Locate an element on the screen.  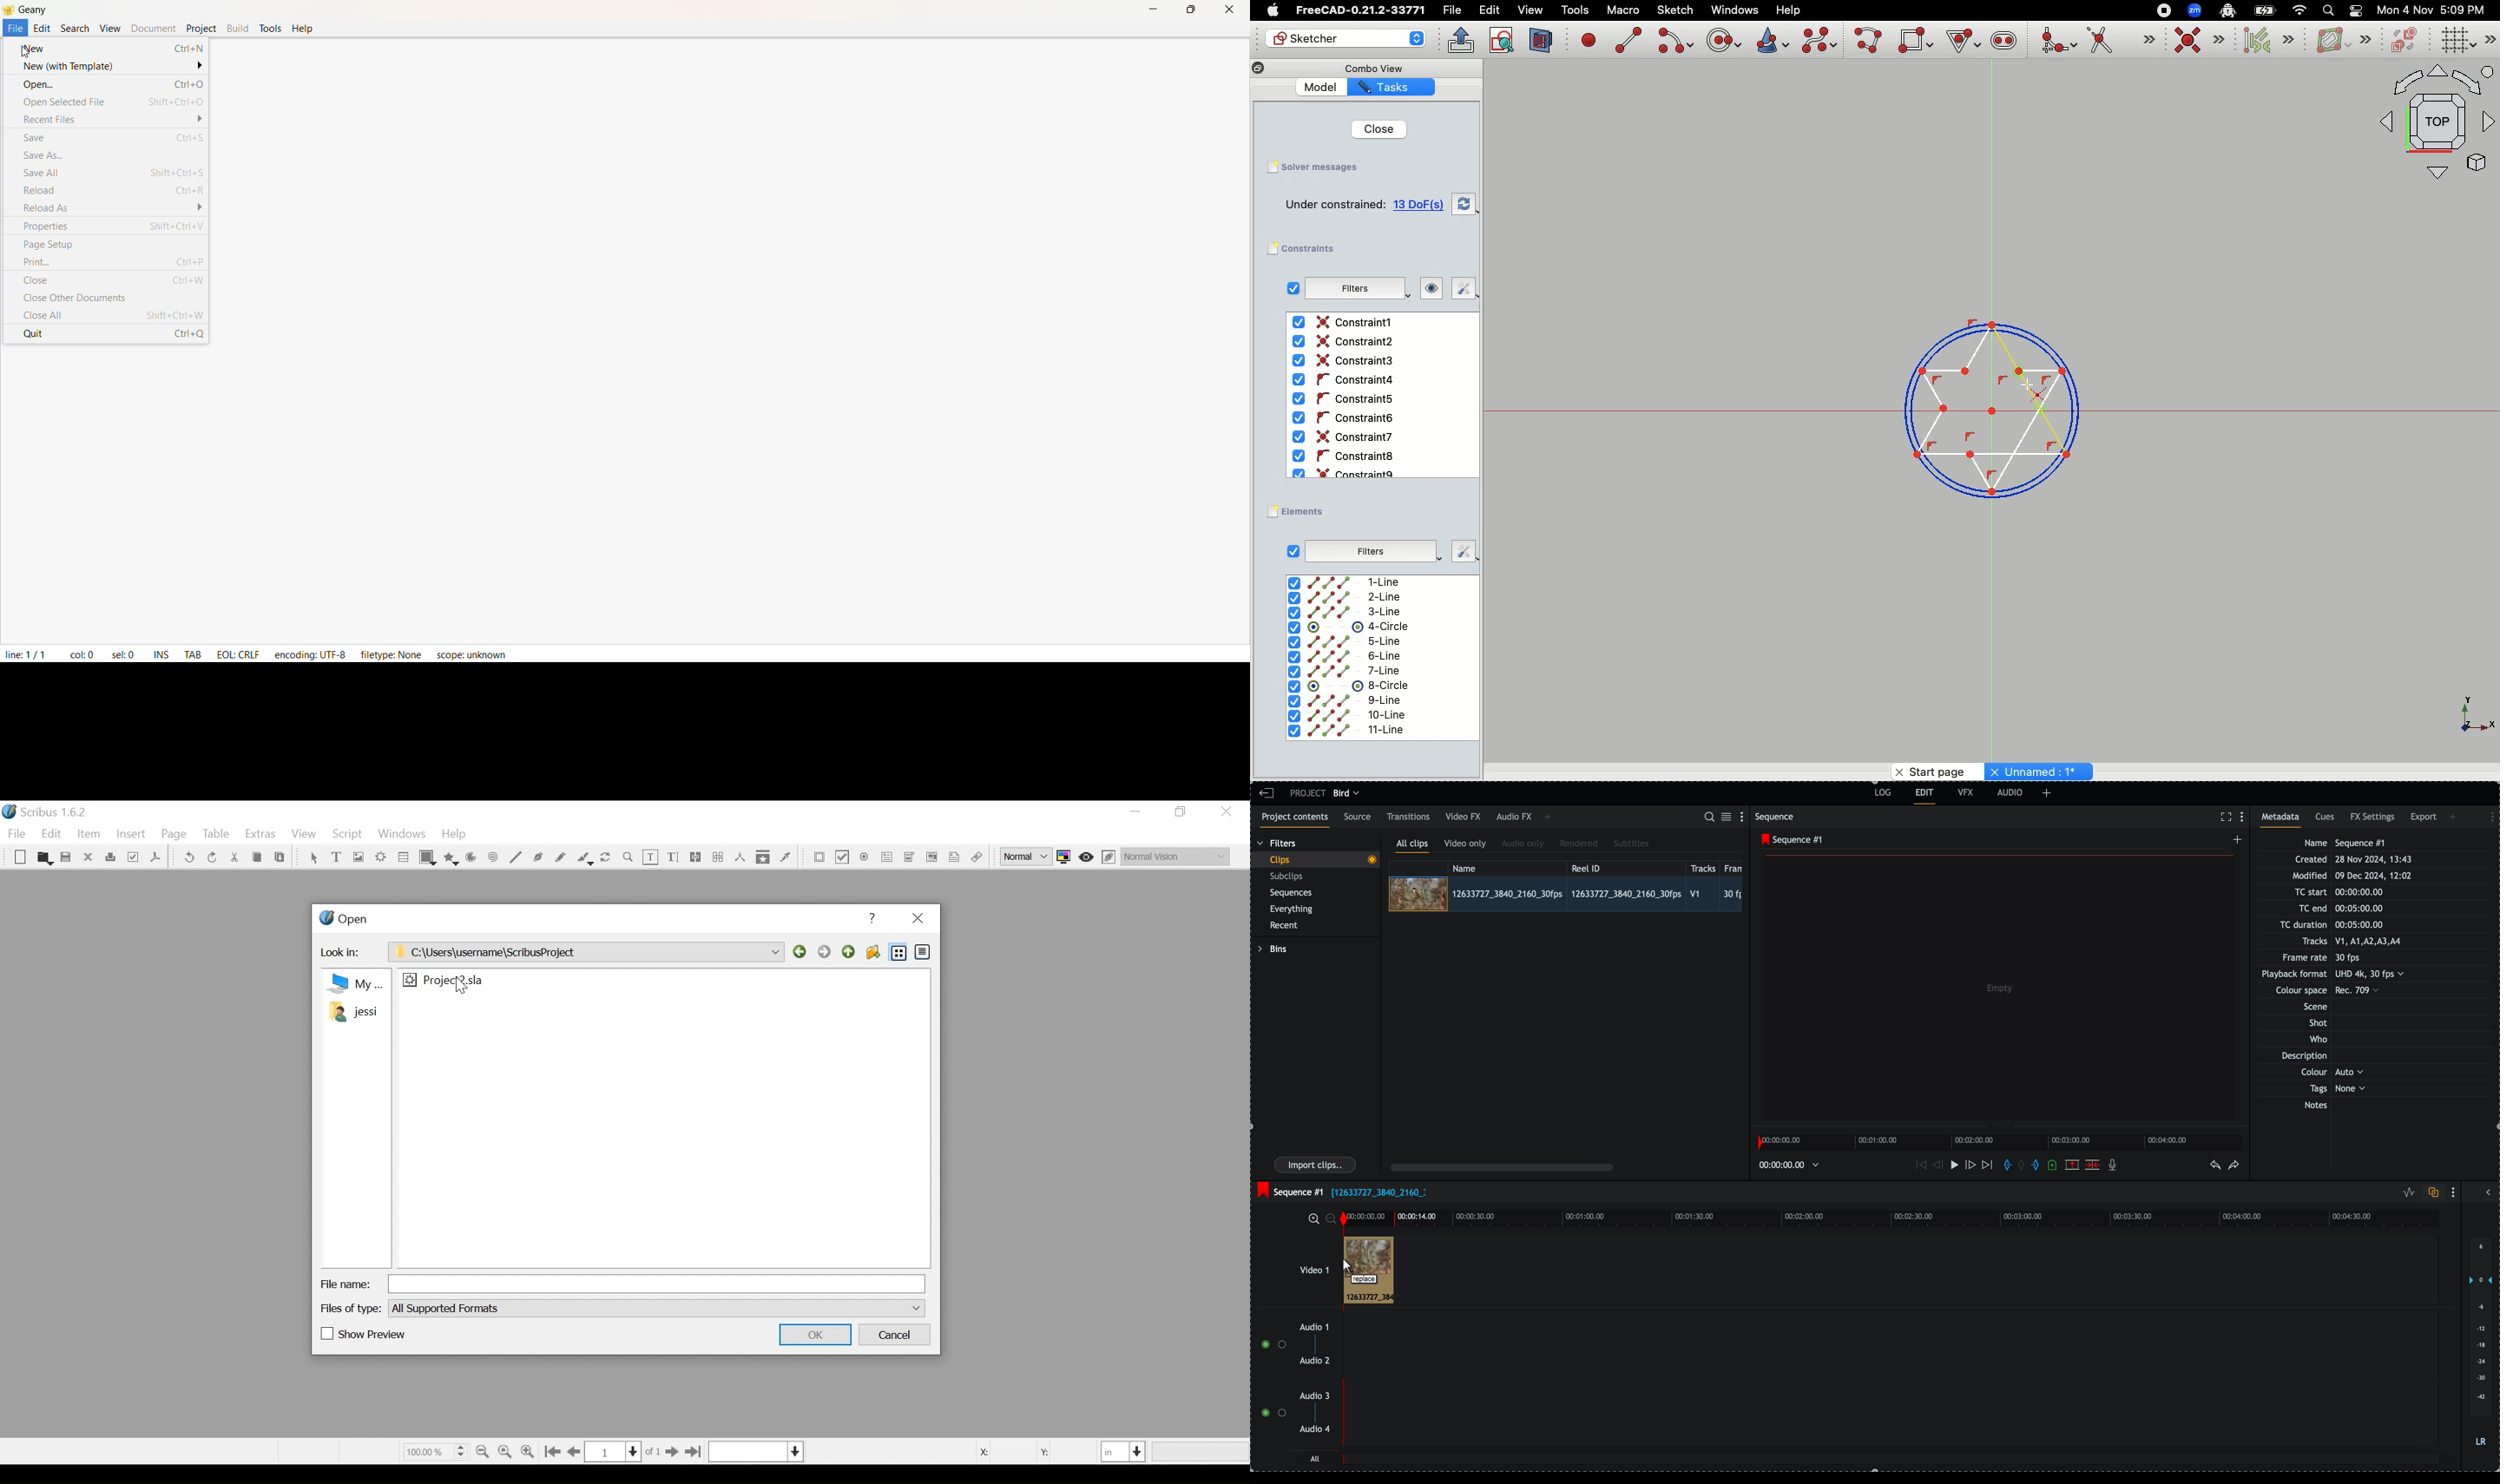
Create b-spline is located at coordinates (1819, 40).